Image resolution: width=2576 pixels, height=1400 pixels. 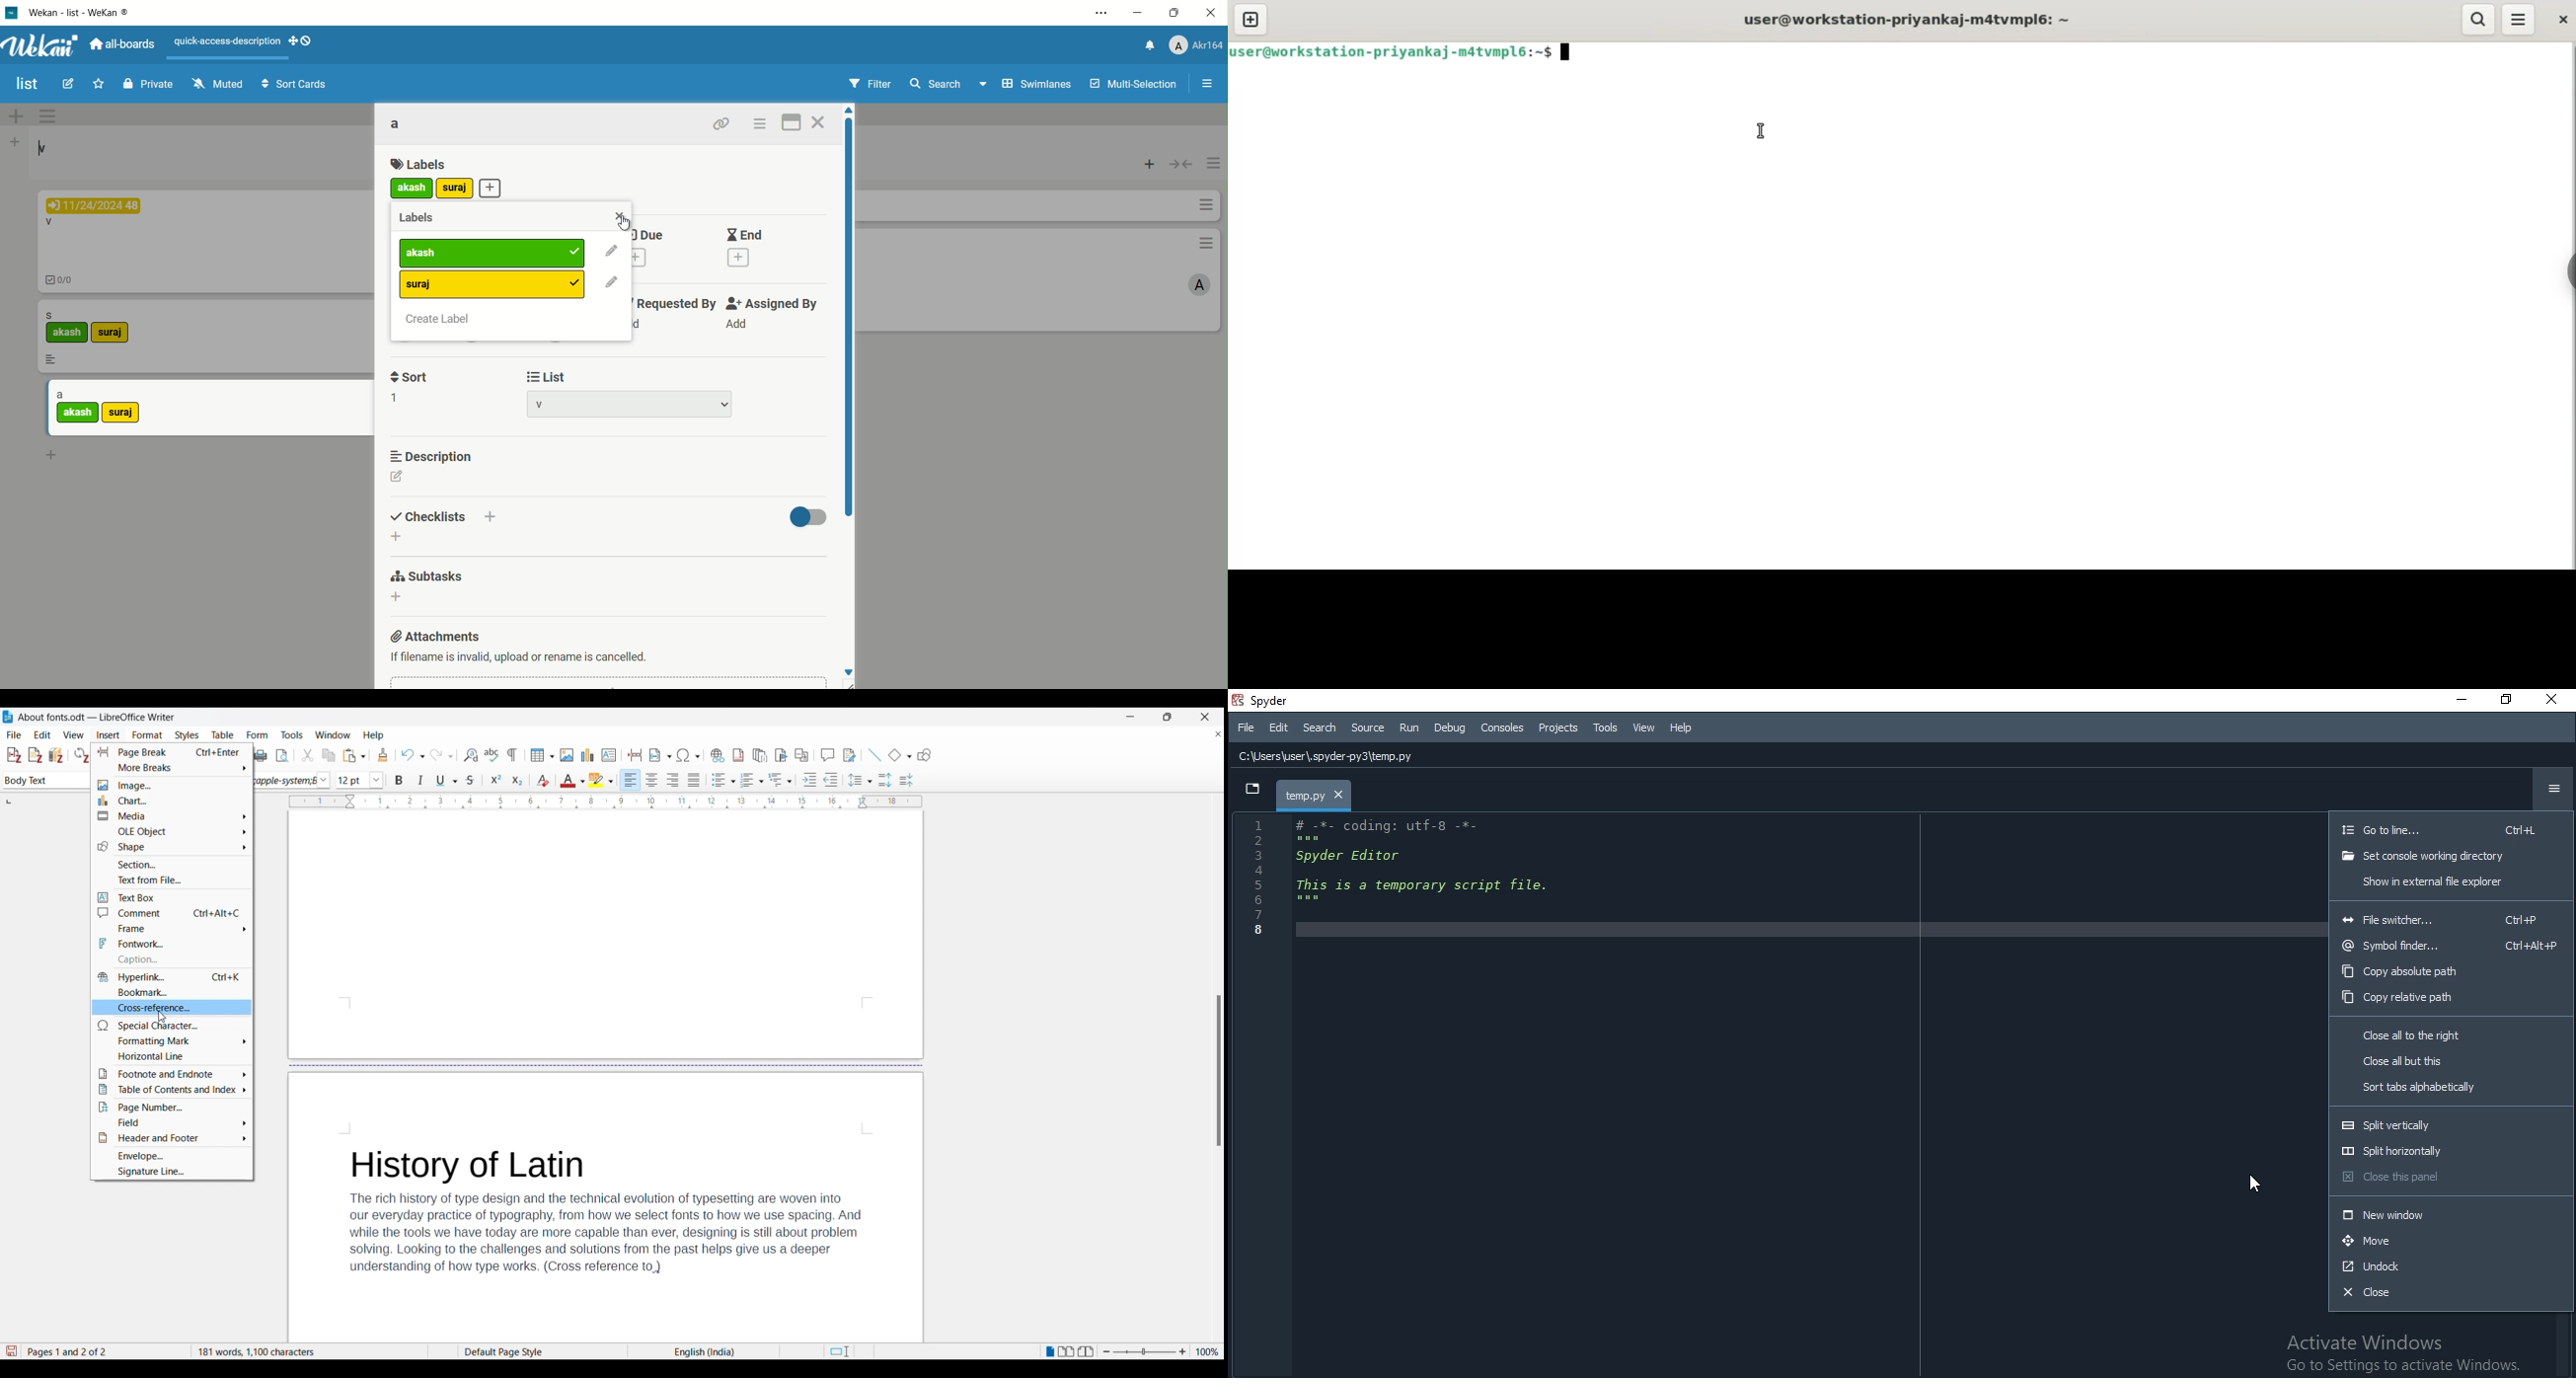 I want to click on added, so click(x=574, y=282).